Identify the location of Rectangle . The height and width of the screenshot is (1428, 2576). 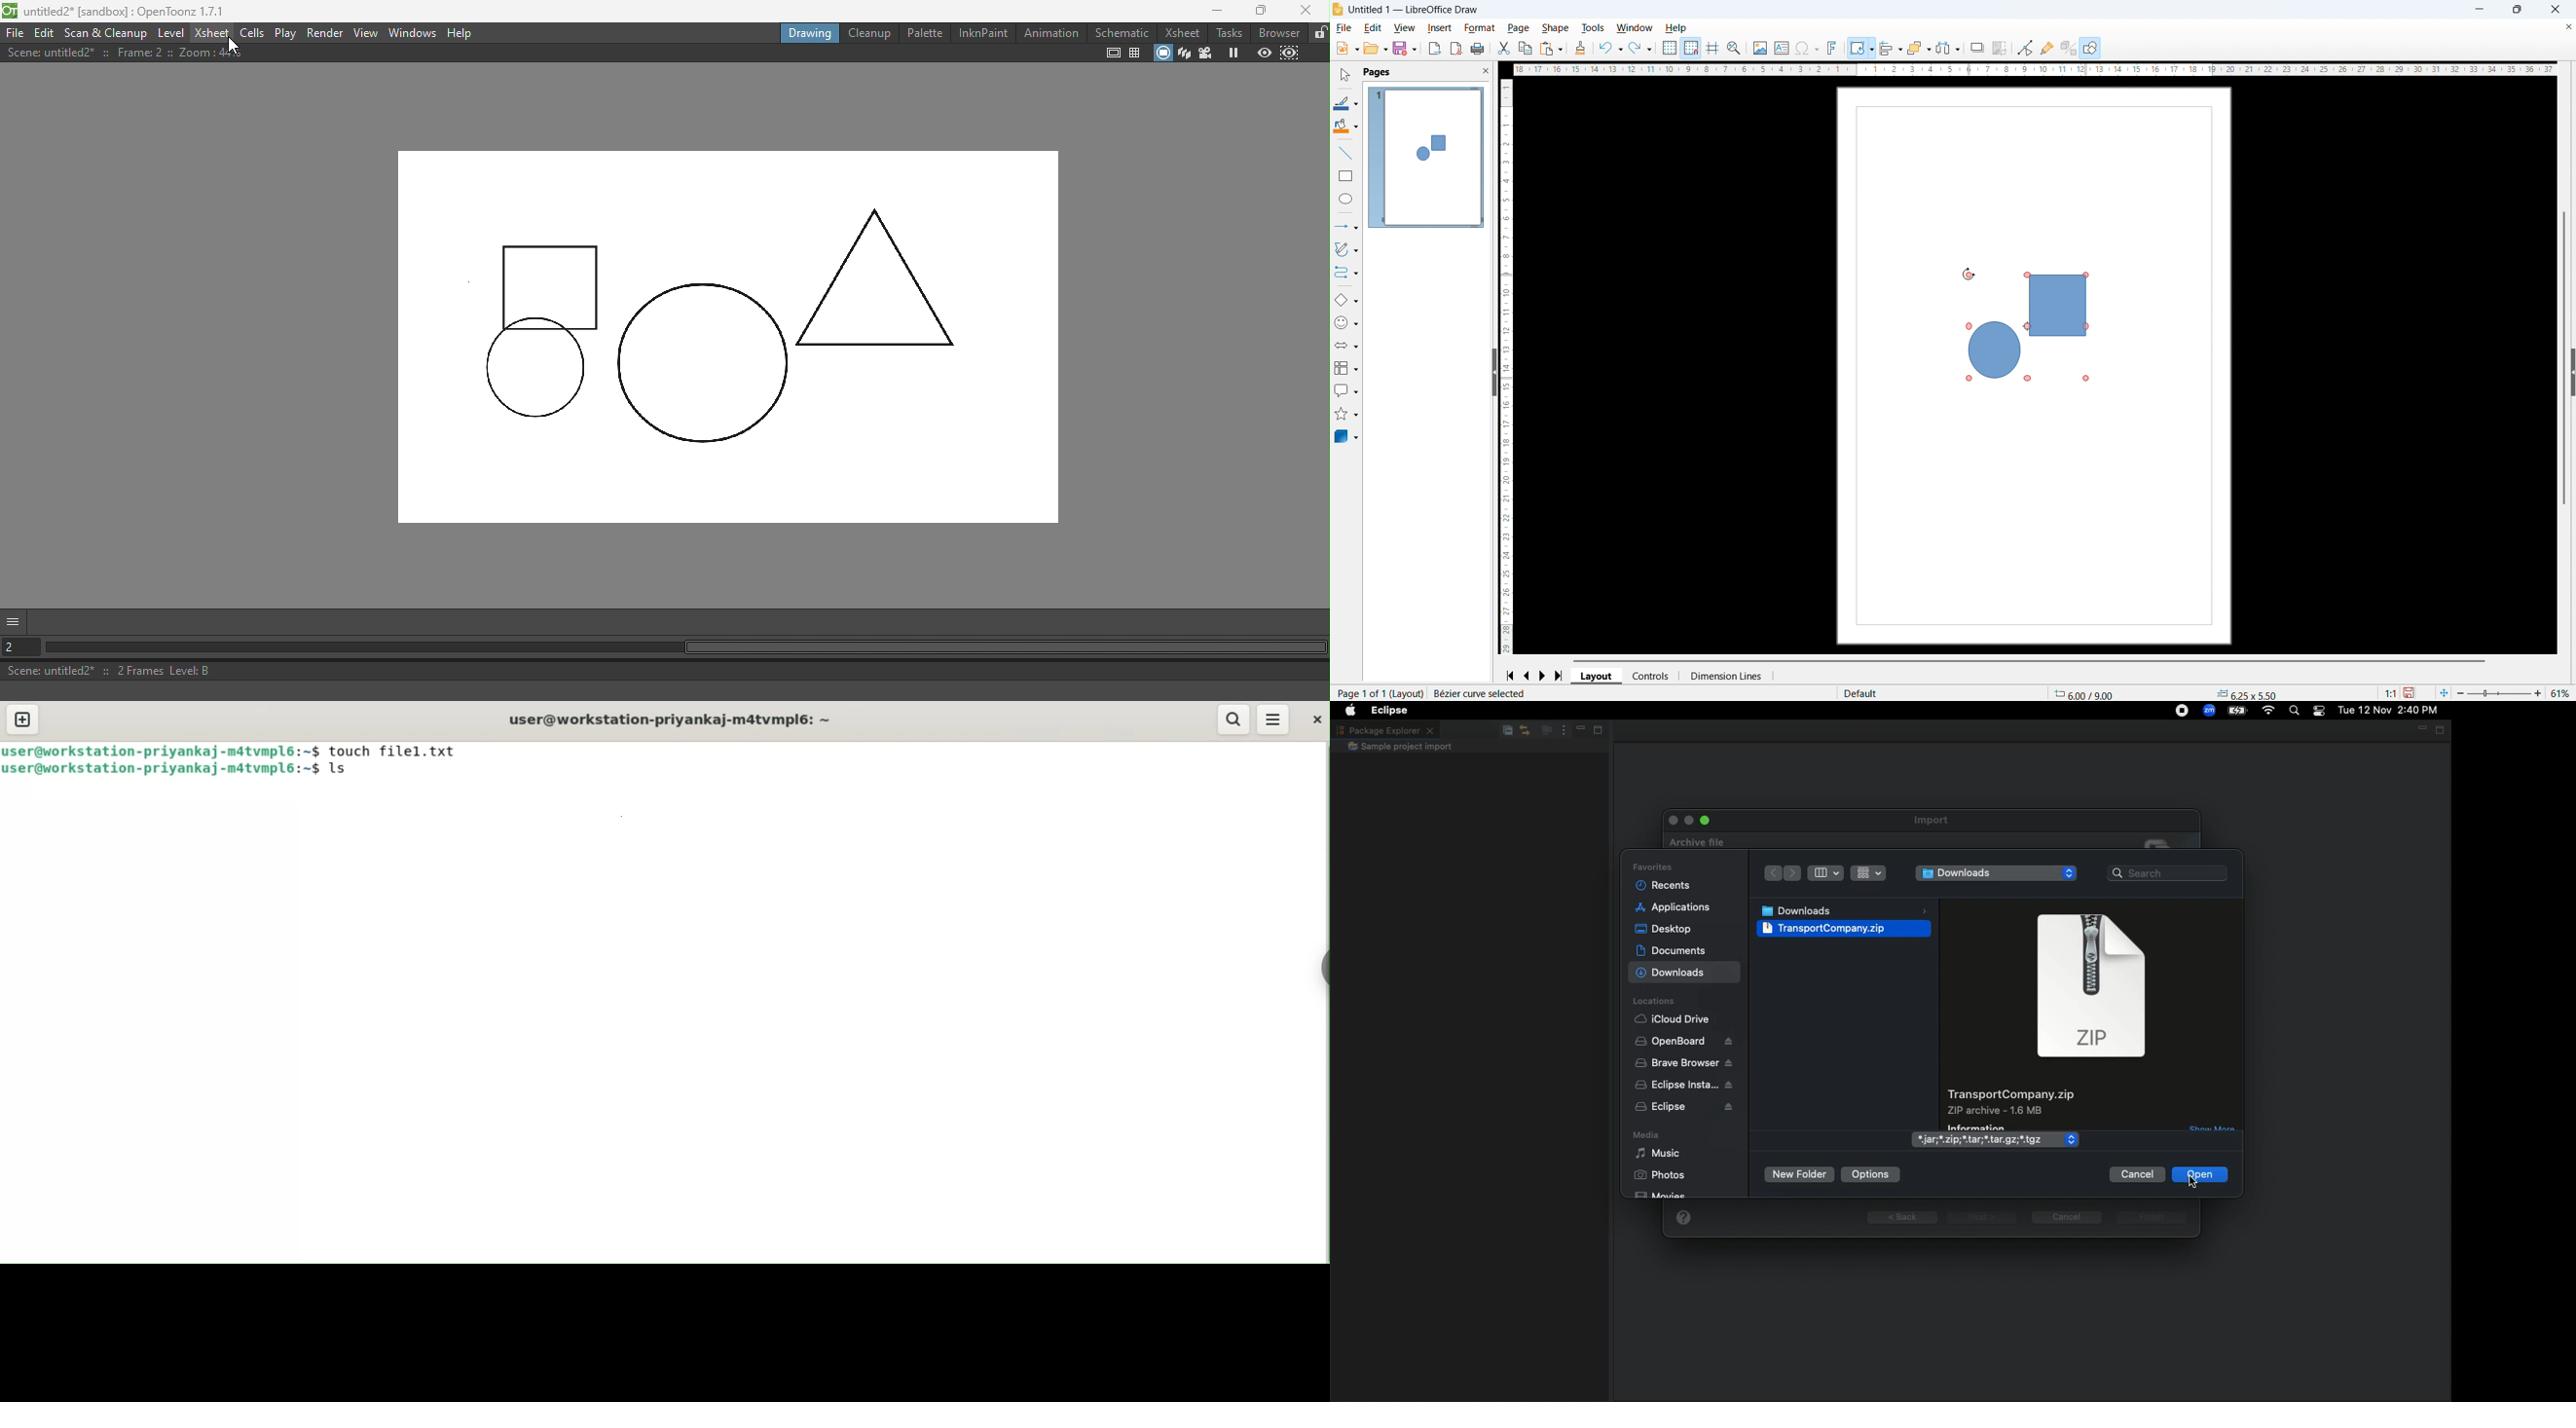
(1346, 176).